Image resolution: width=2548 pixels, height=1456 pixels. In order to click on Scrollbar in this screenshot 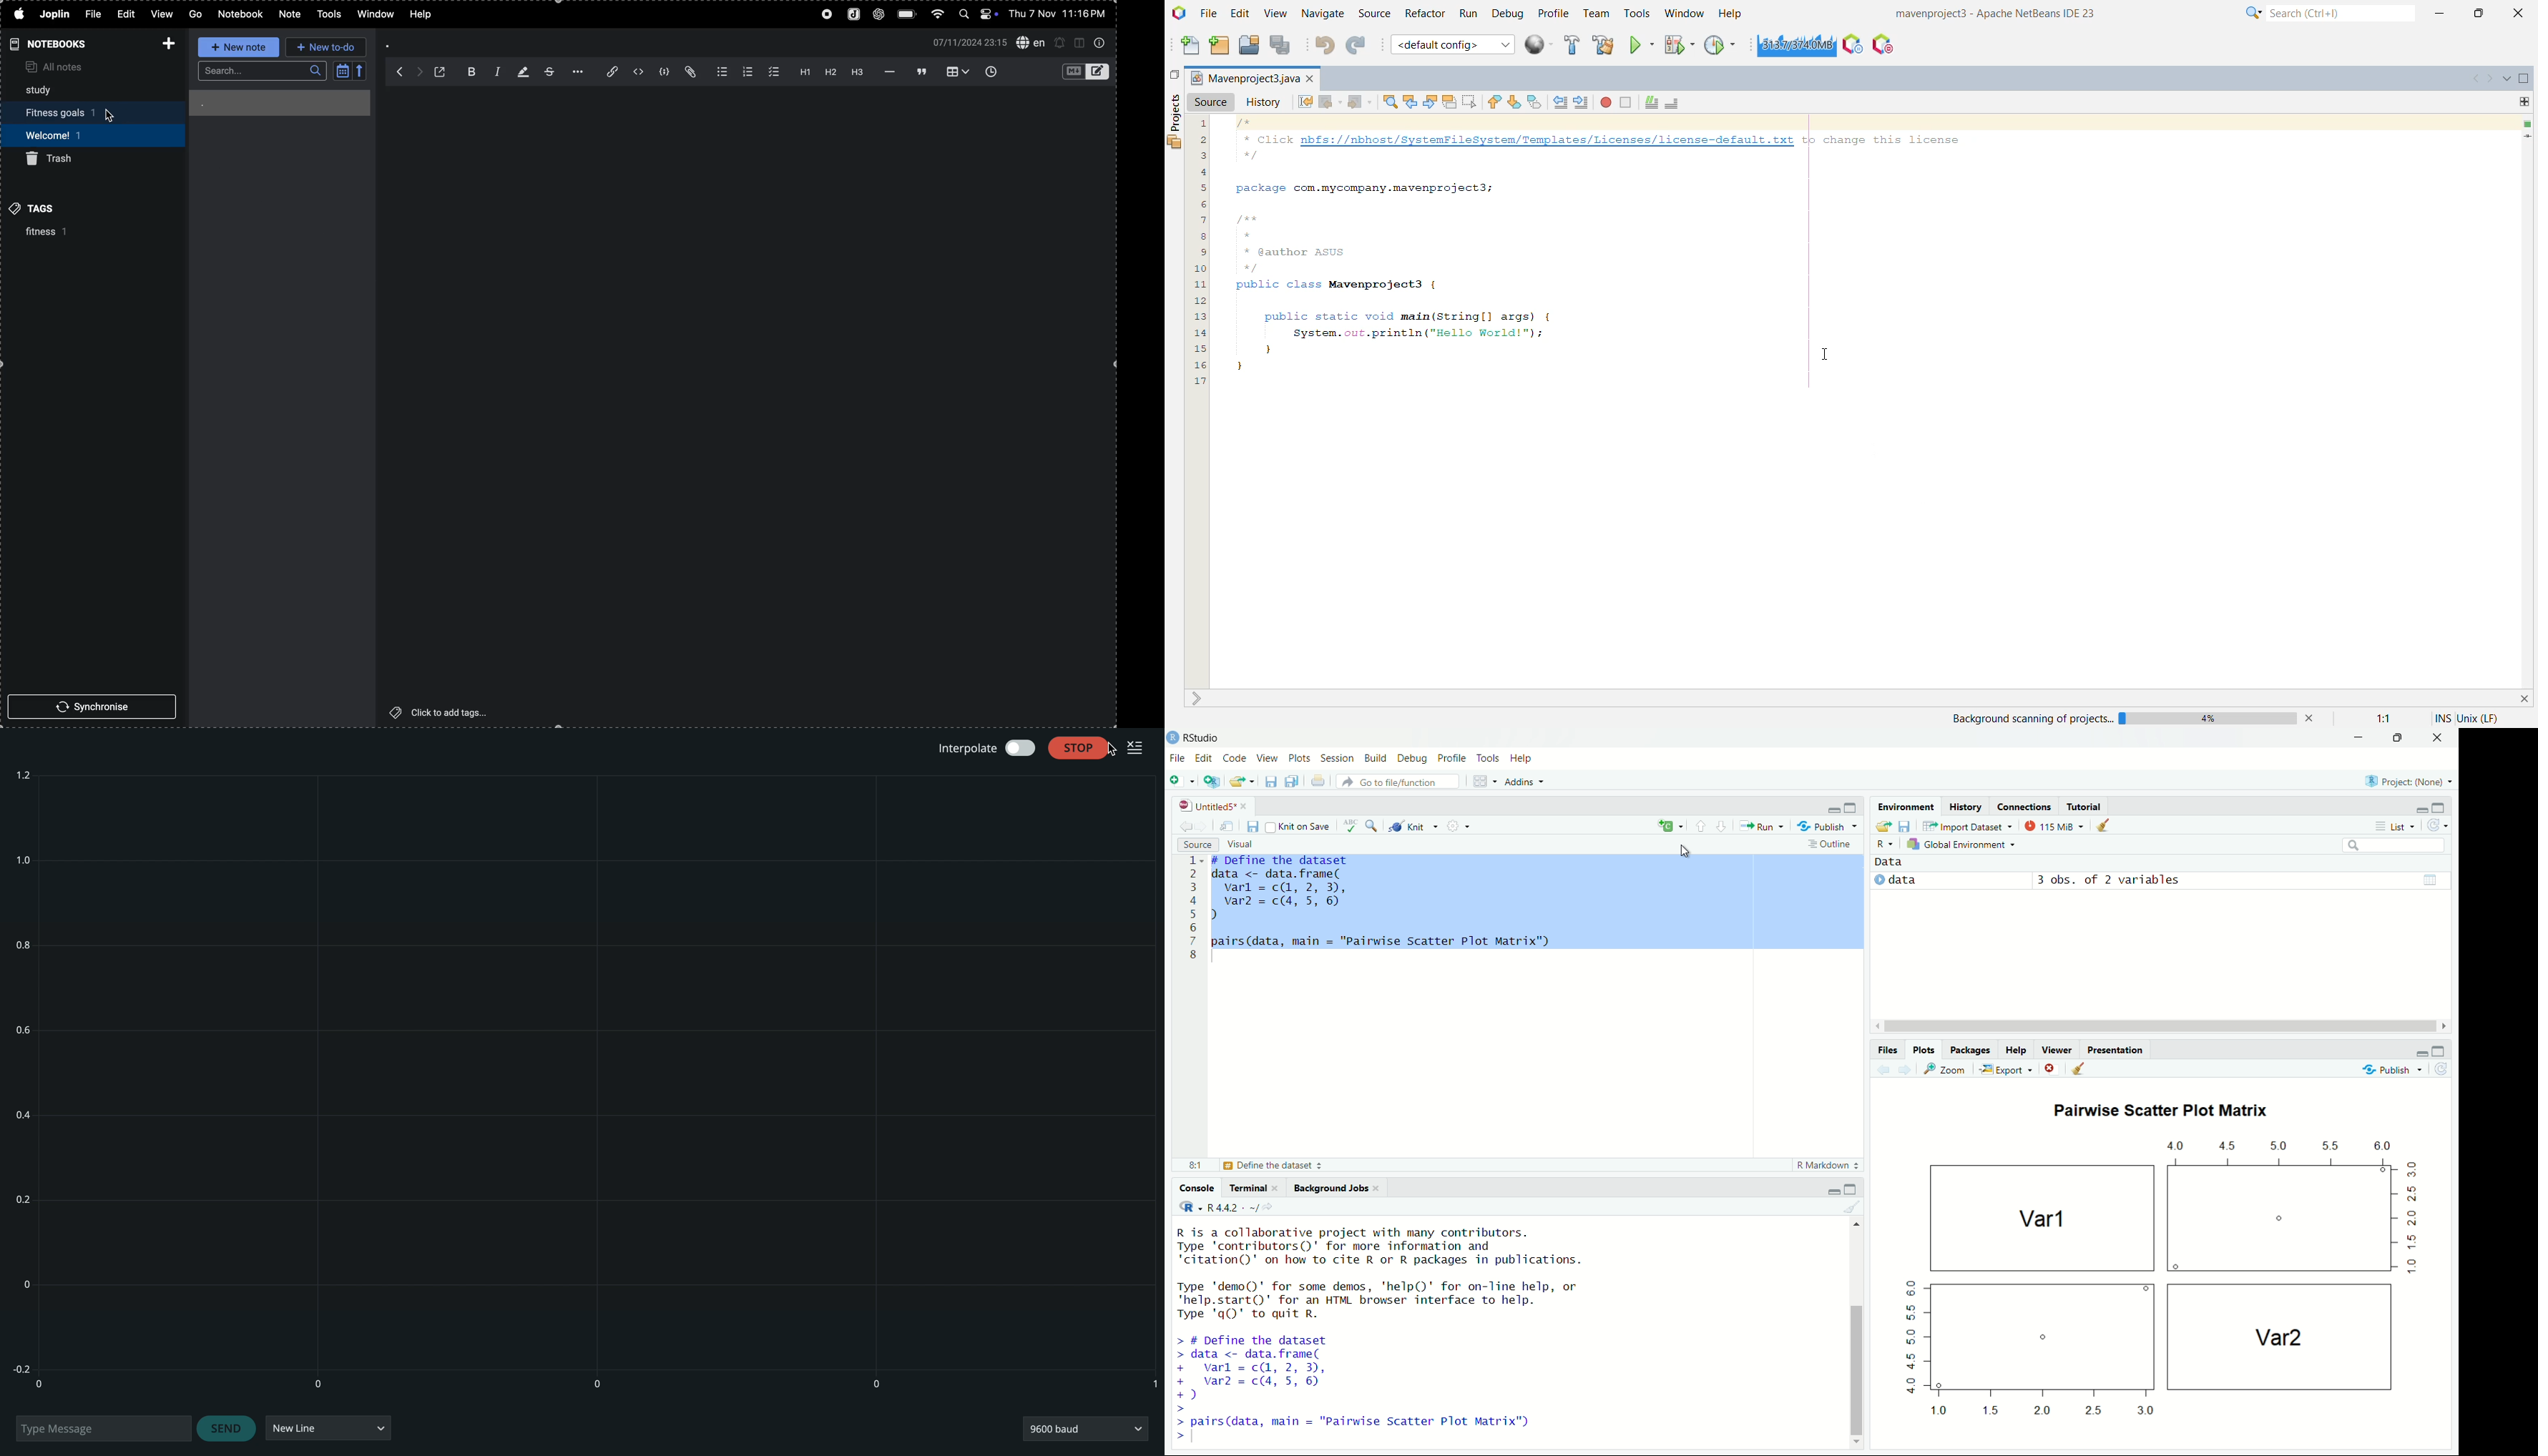, I will do `click(2161, 1027)`.